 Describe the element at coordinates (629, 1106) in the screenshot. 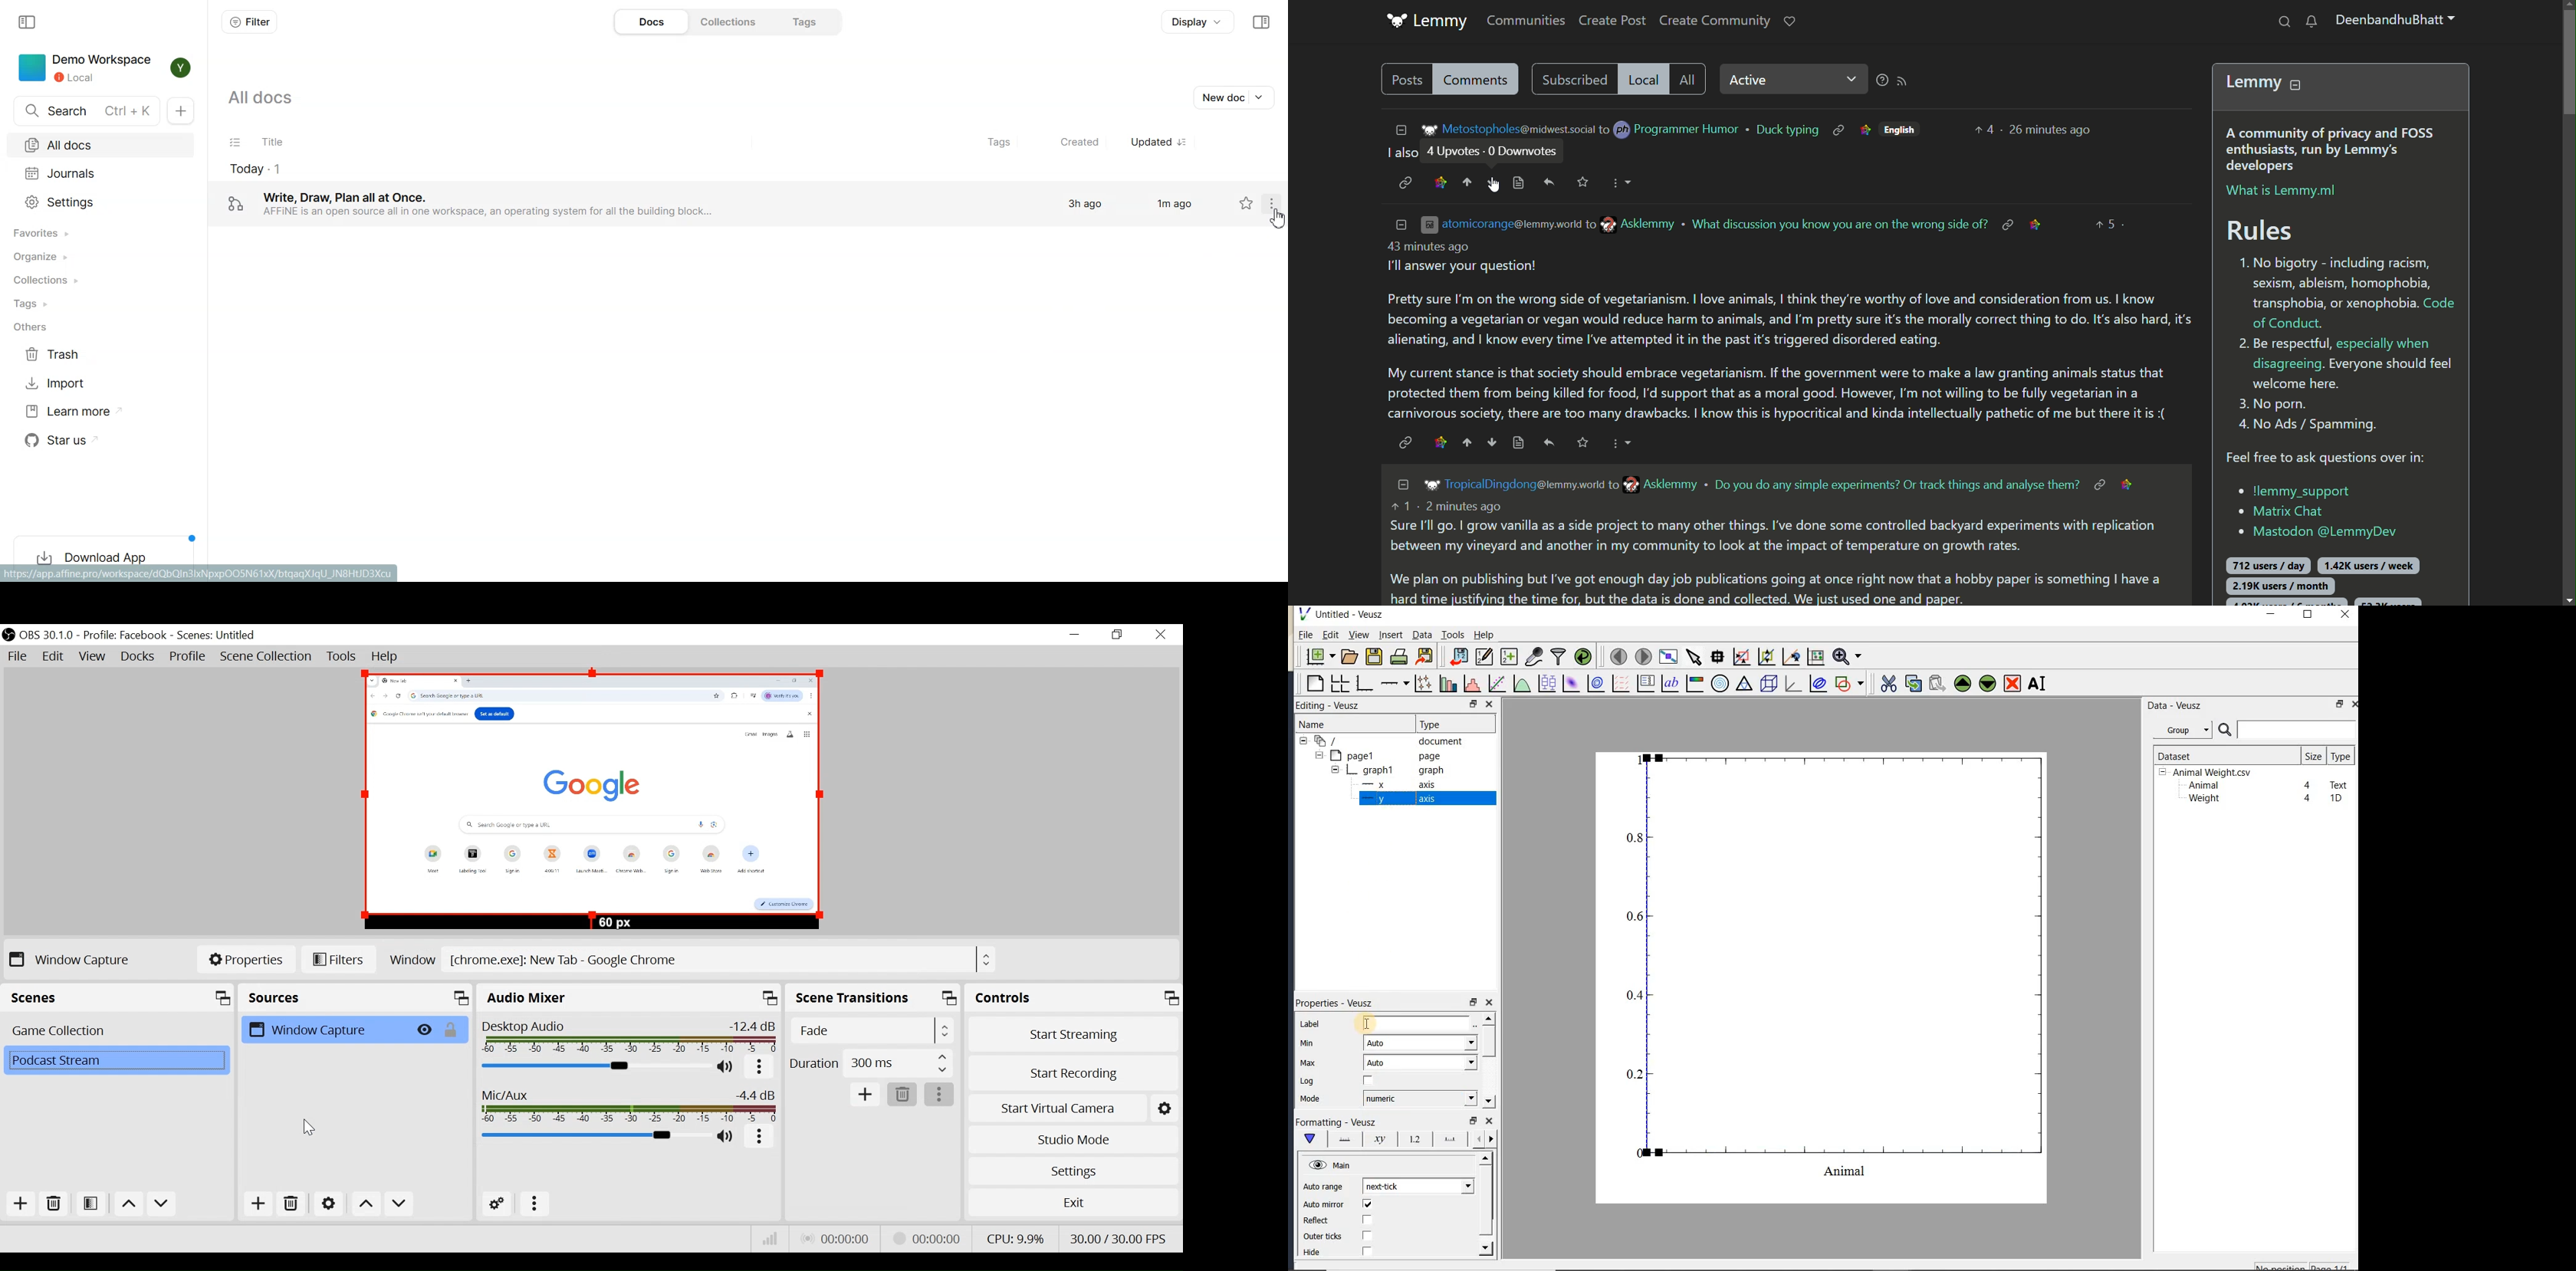

I see `Mic/Aux` at that location.